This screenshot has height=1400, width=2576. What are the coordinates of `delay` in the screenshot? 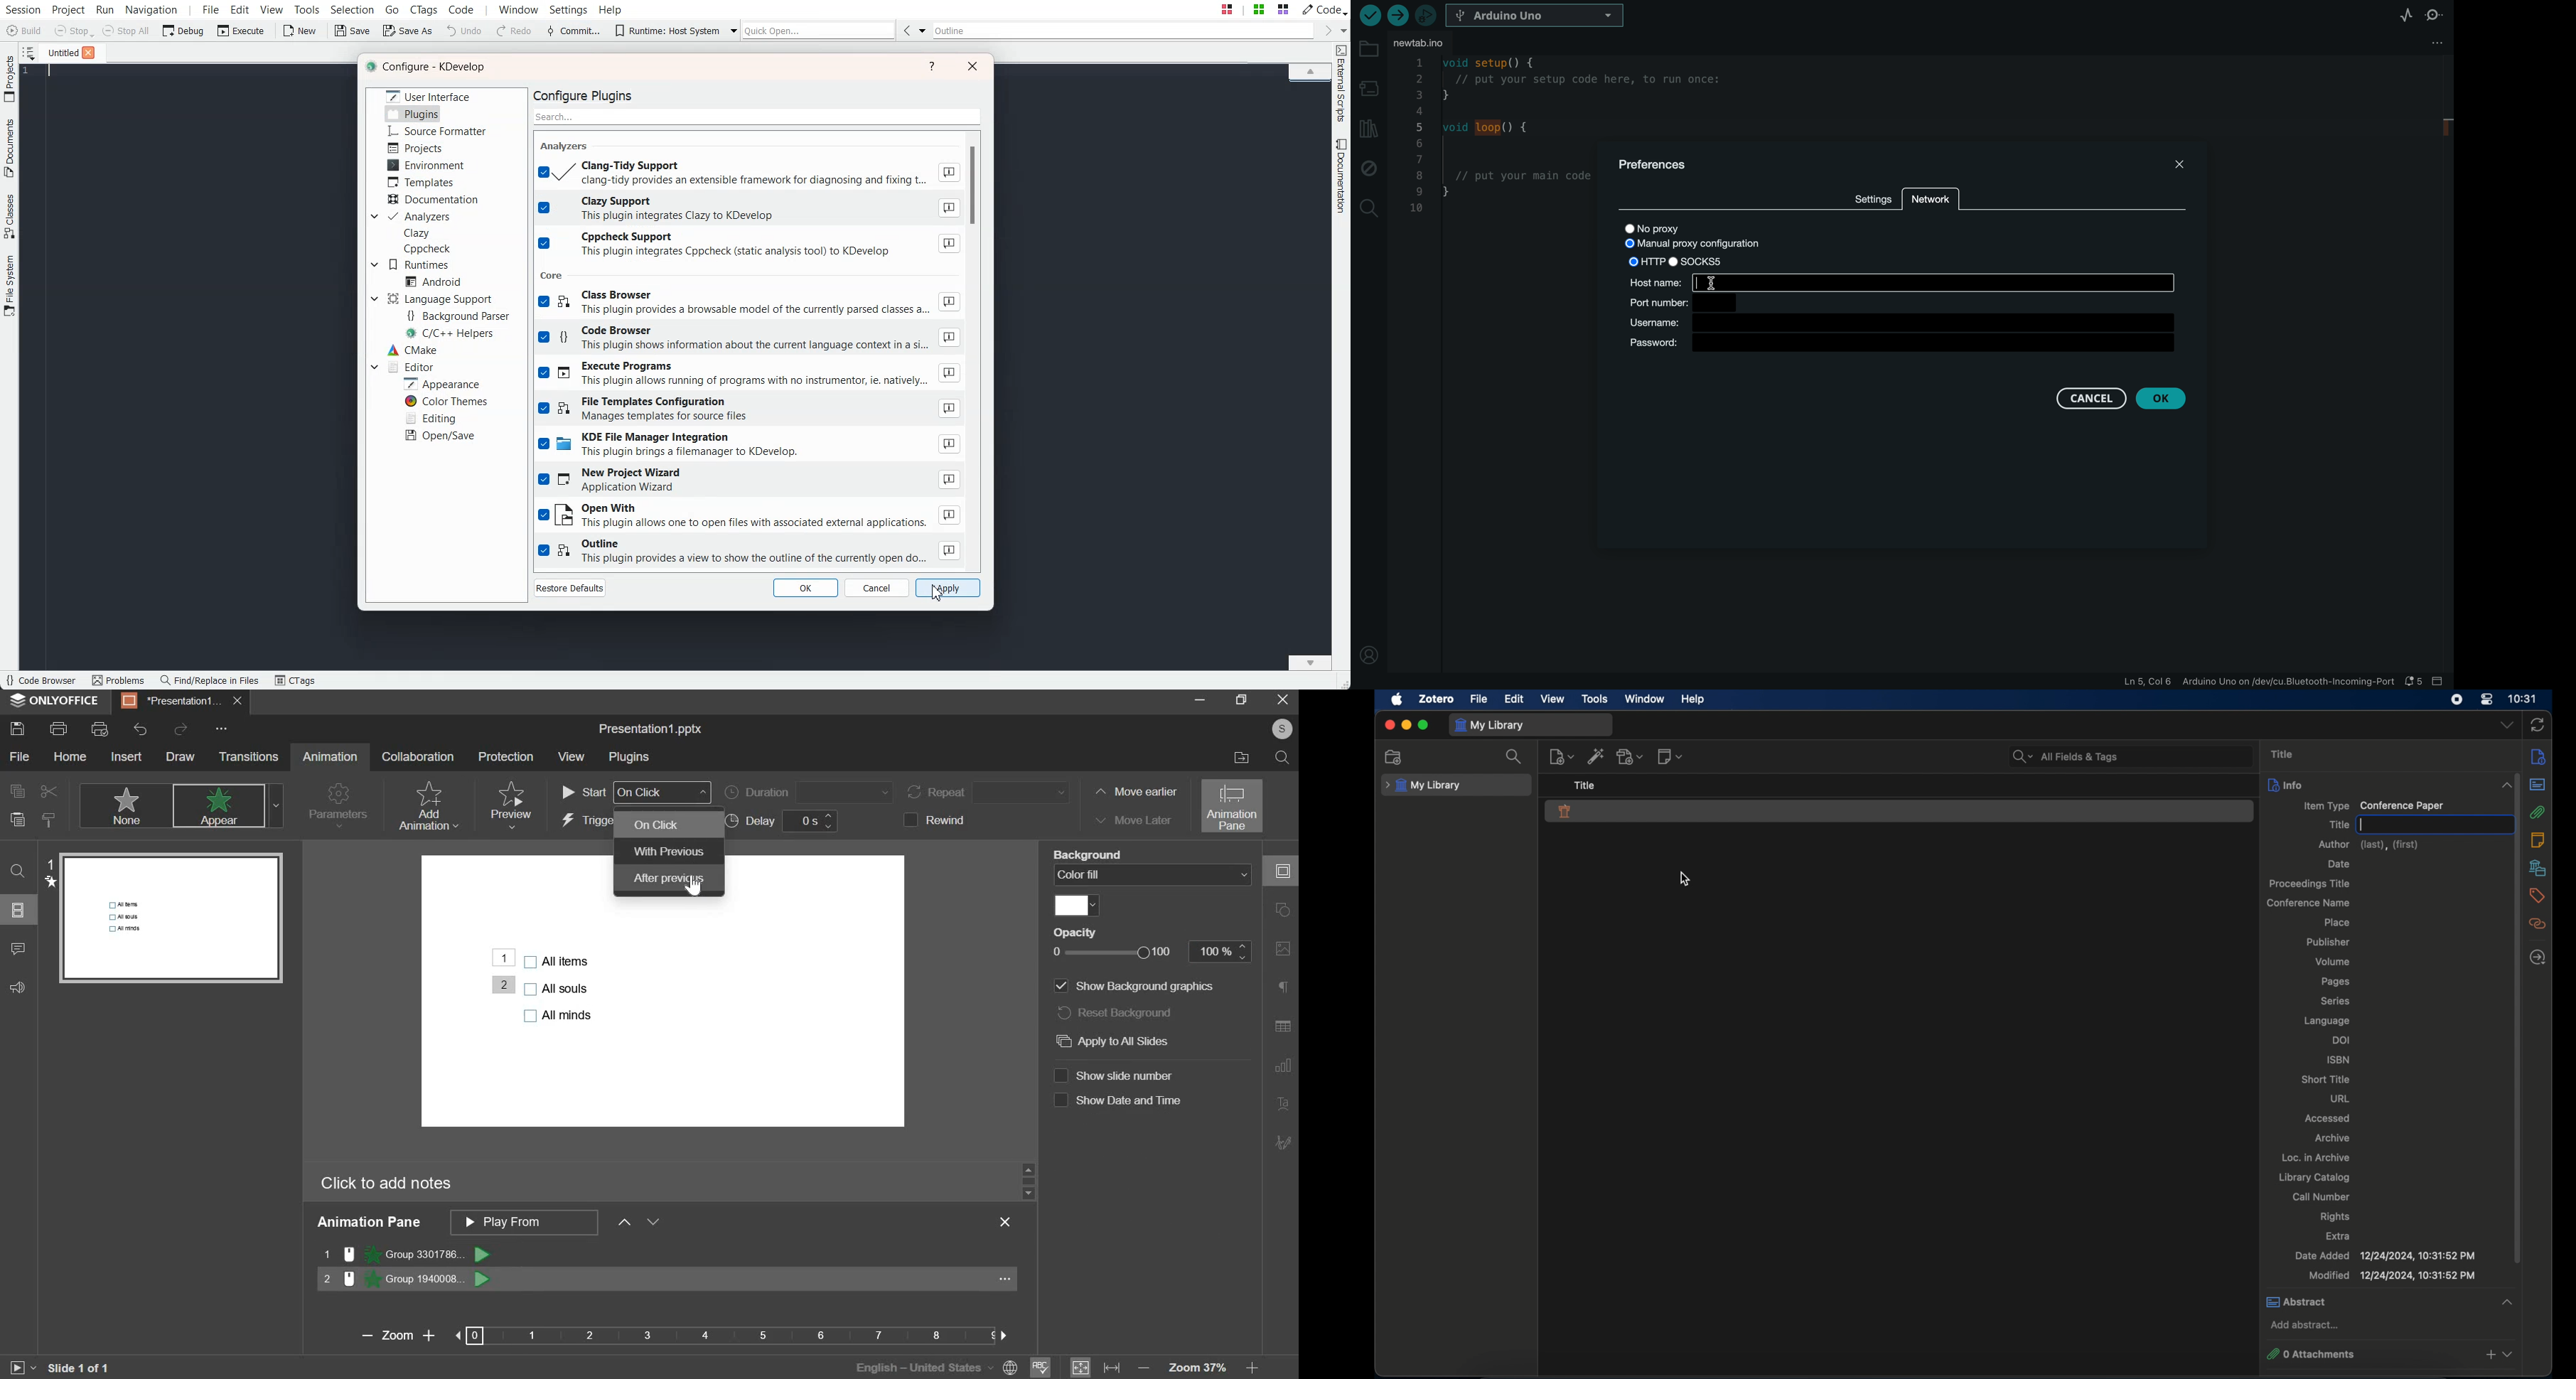 It's located at (786, 821).